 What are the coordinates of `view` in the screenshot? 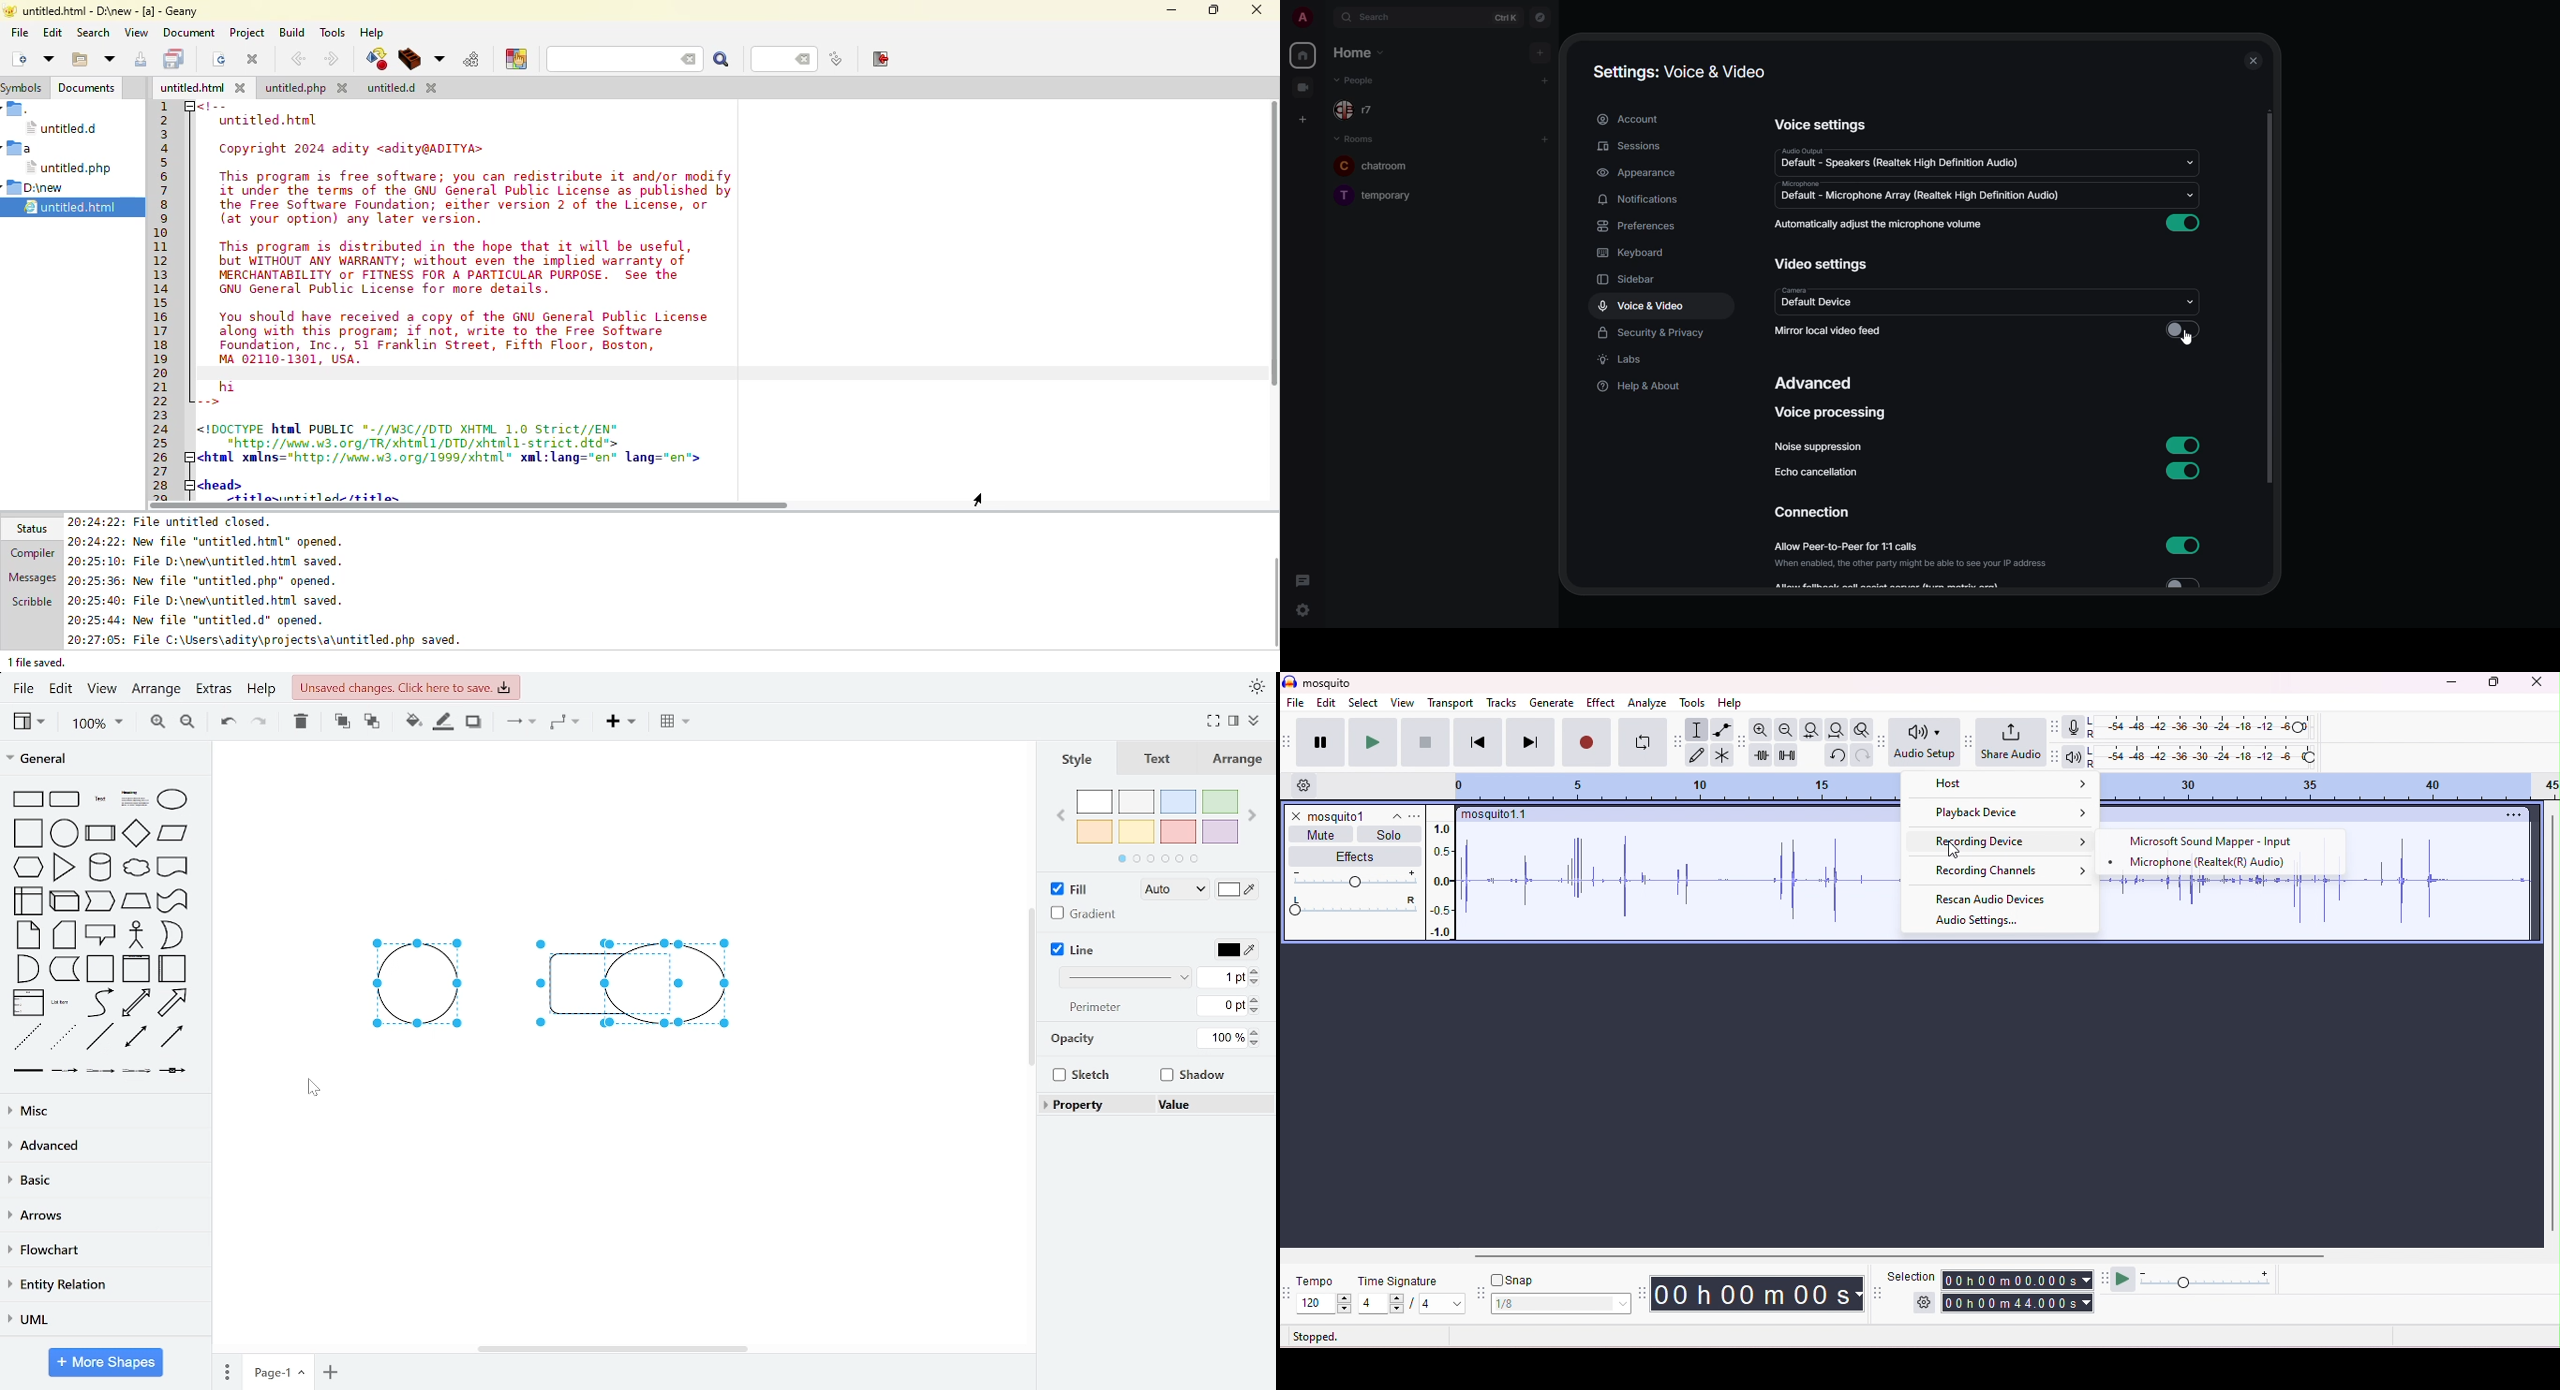 It's located at (1402, 702).